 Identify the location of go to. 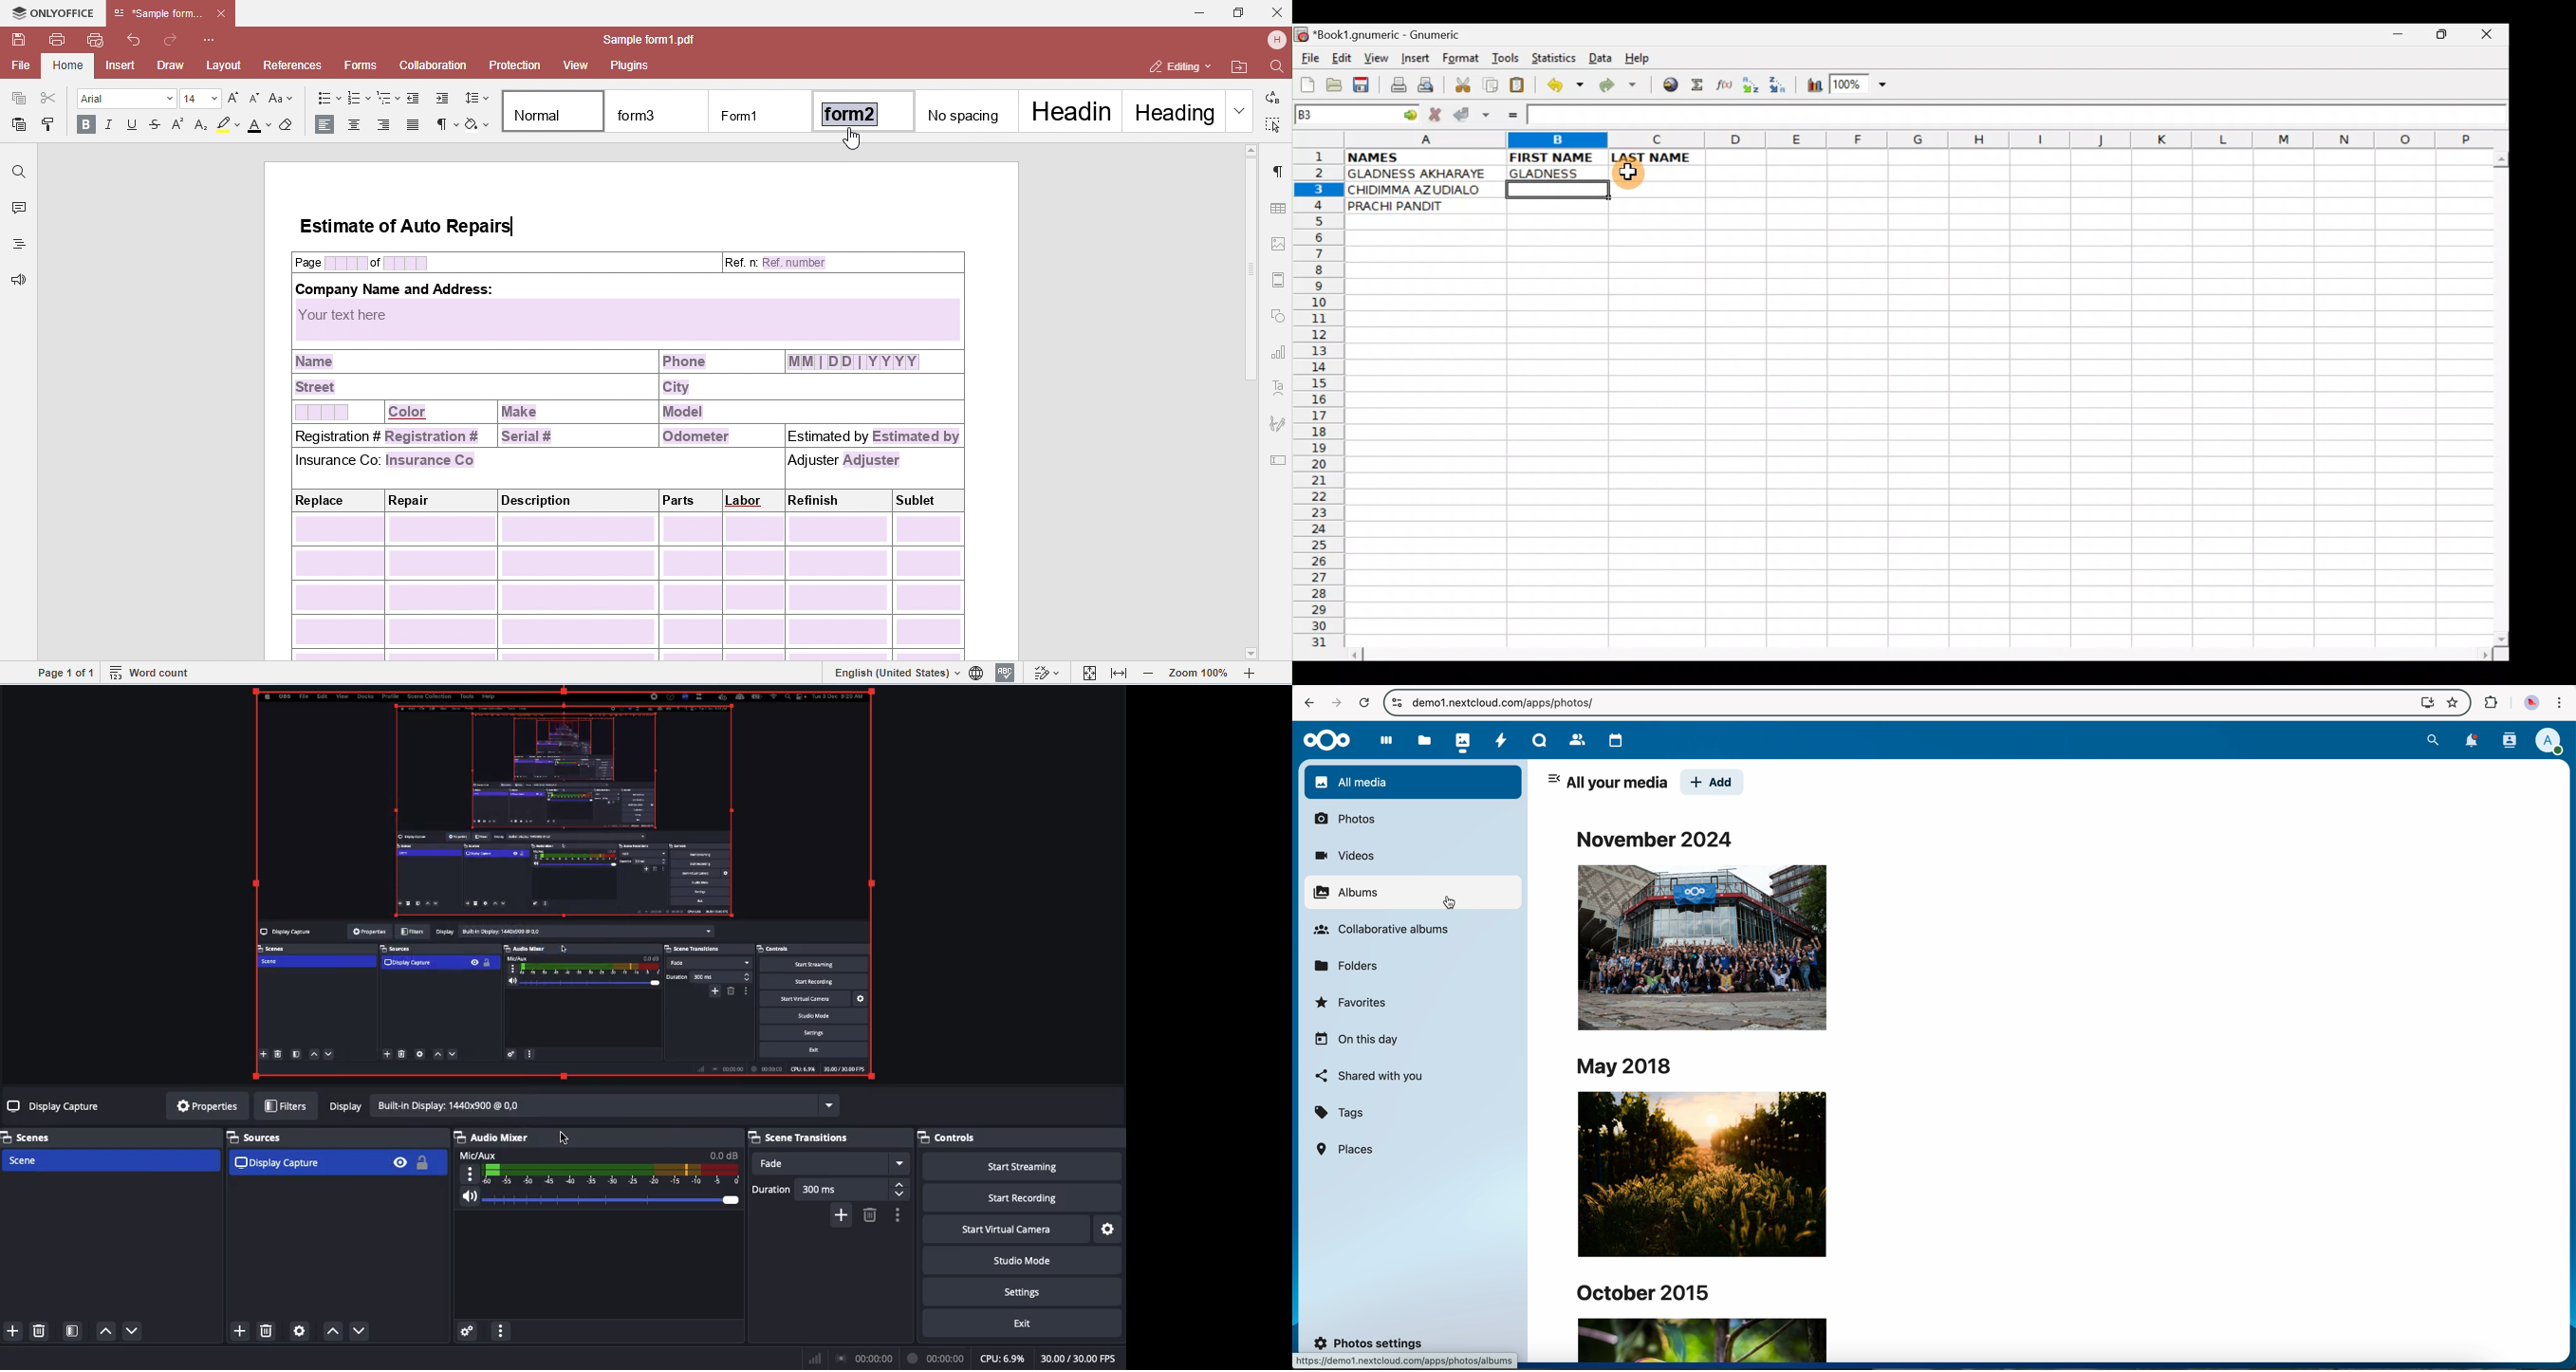
(1409, 113).